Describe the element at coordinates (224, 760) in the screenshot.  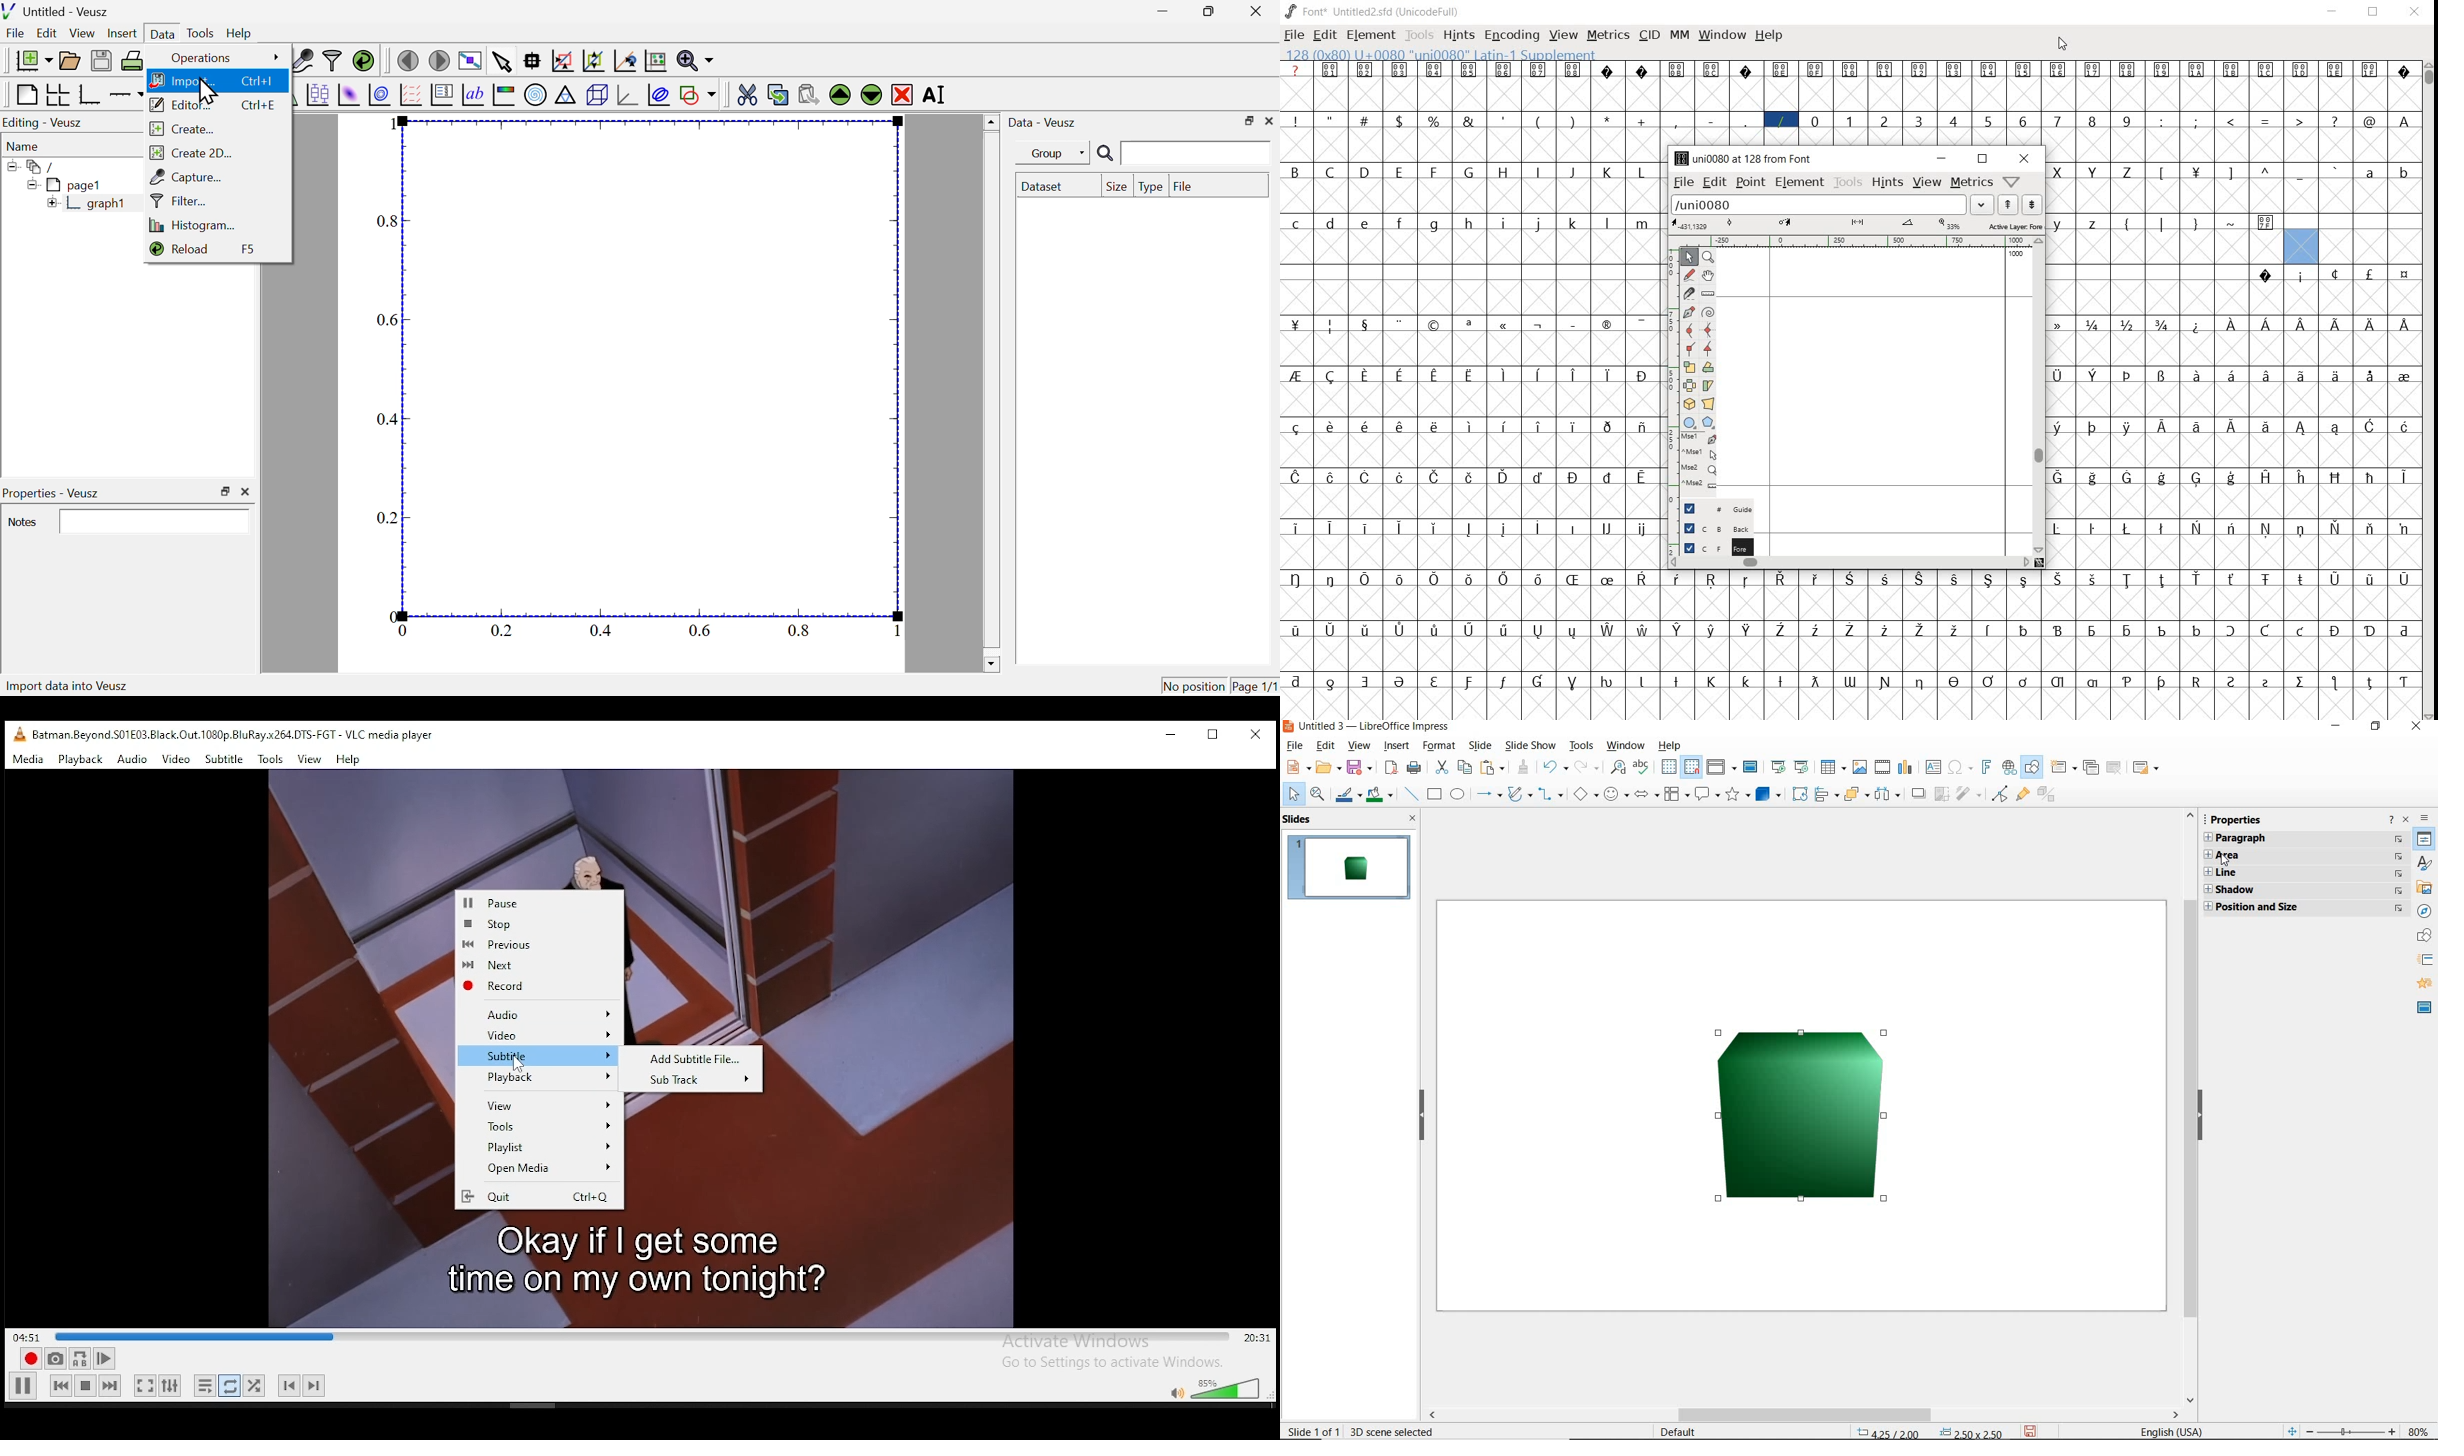
I see `Subtitle` at that location.